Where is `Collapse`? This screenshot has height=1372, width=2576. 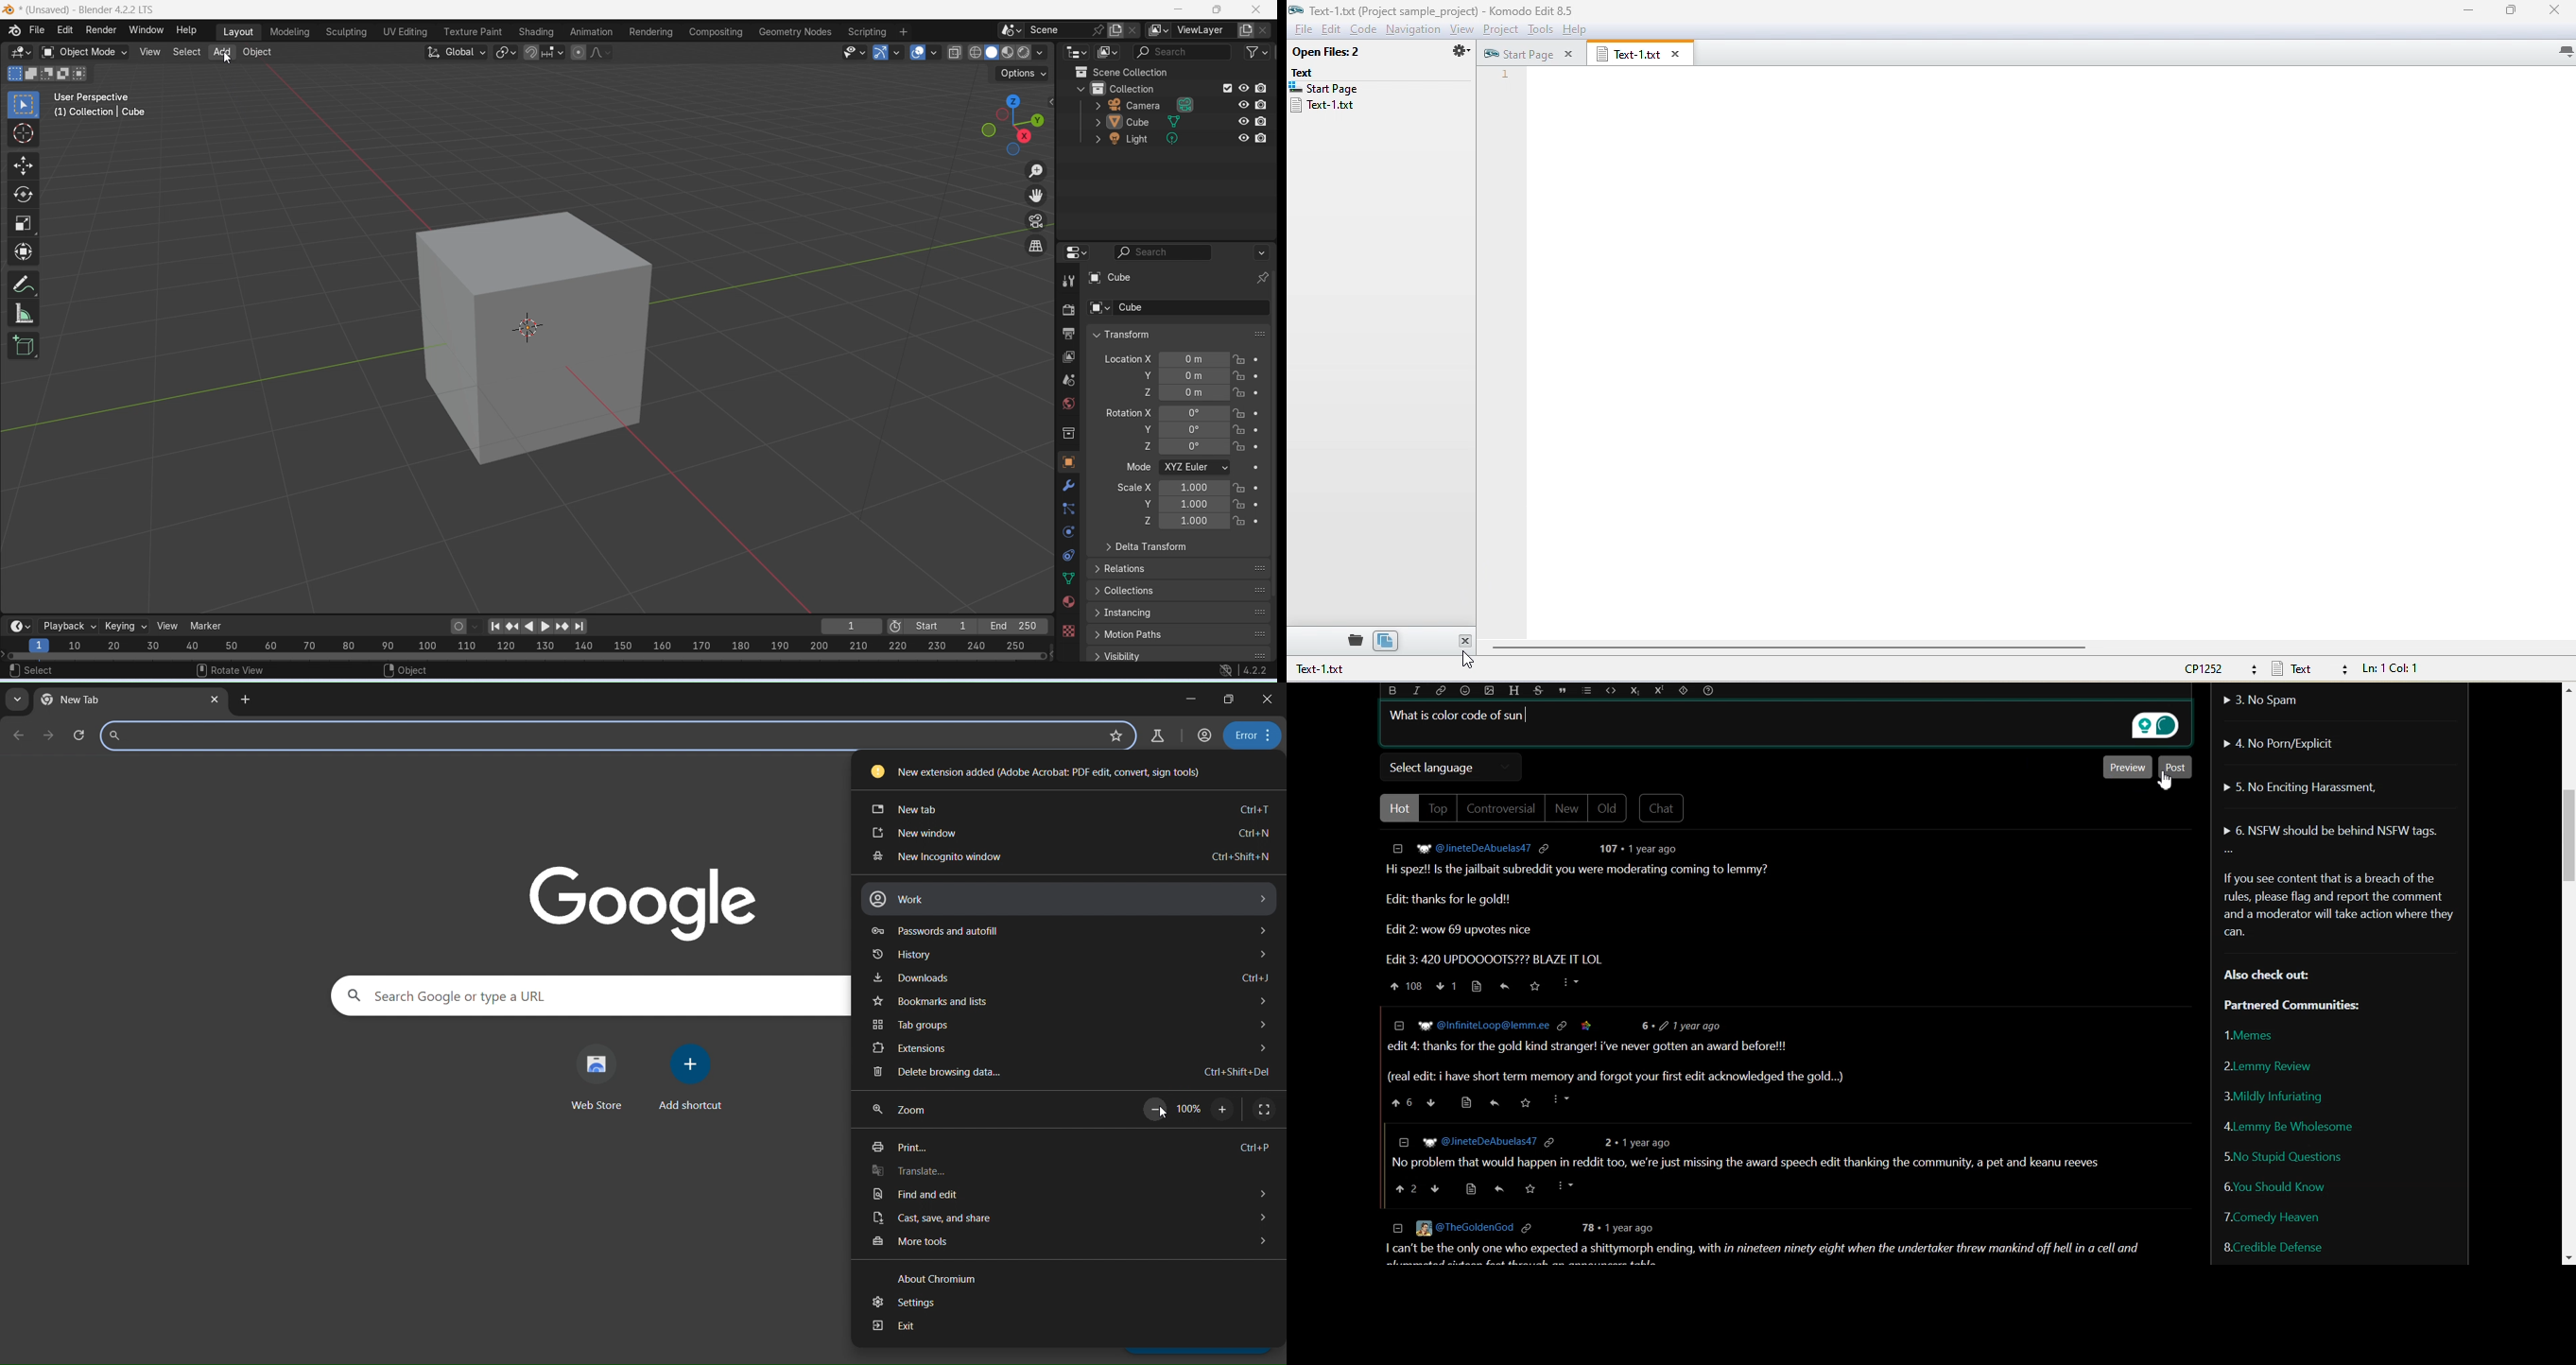 Collapse is located at coordinates (1397, 848).